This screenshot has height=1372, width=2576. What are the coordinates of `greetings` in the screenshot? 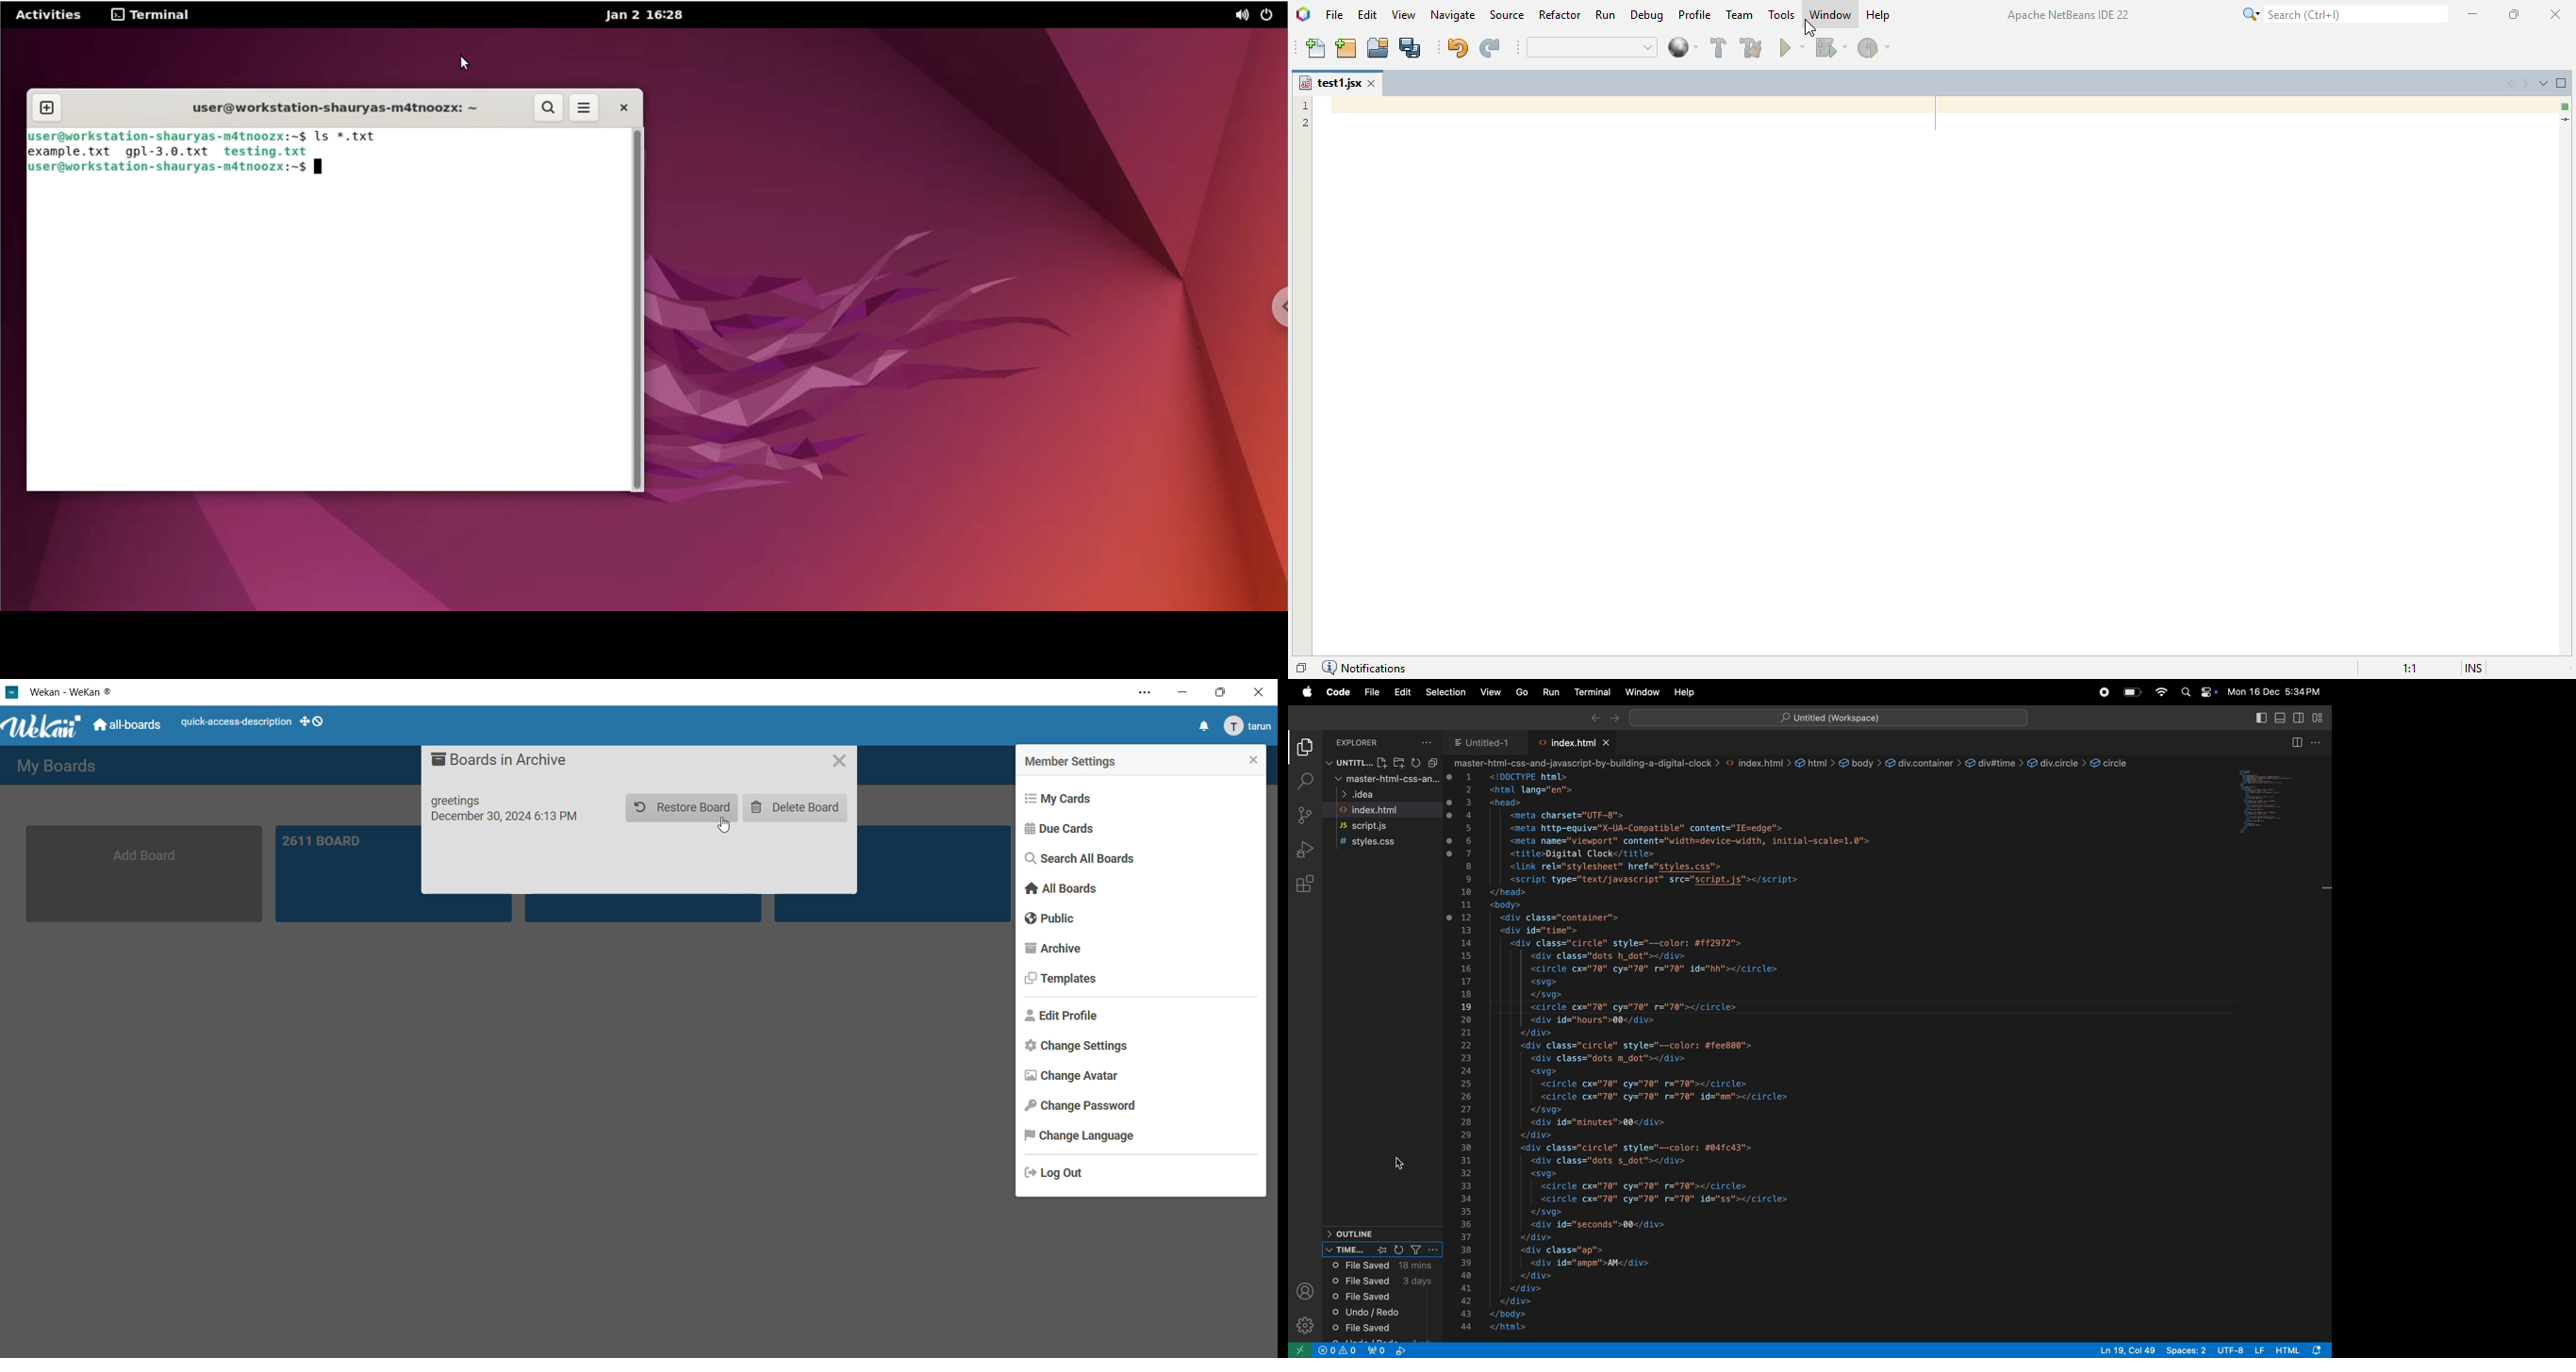 It's located at (463, 799).